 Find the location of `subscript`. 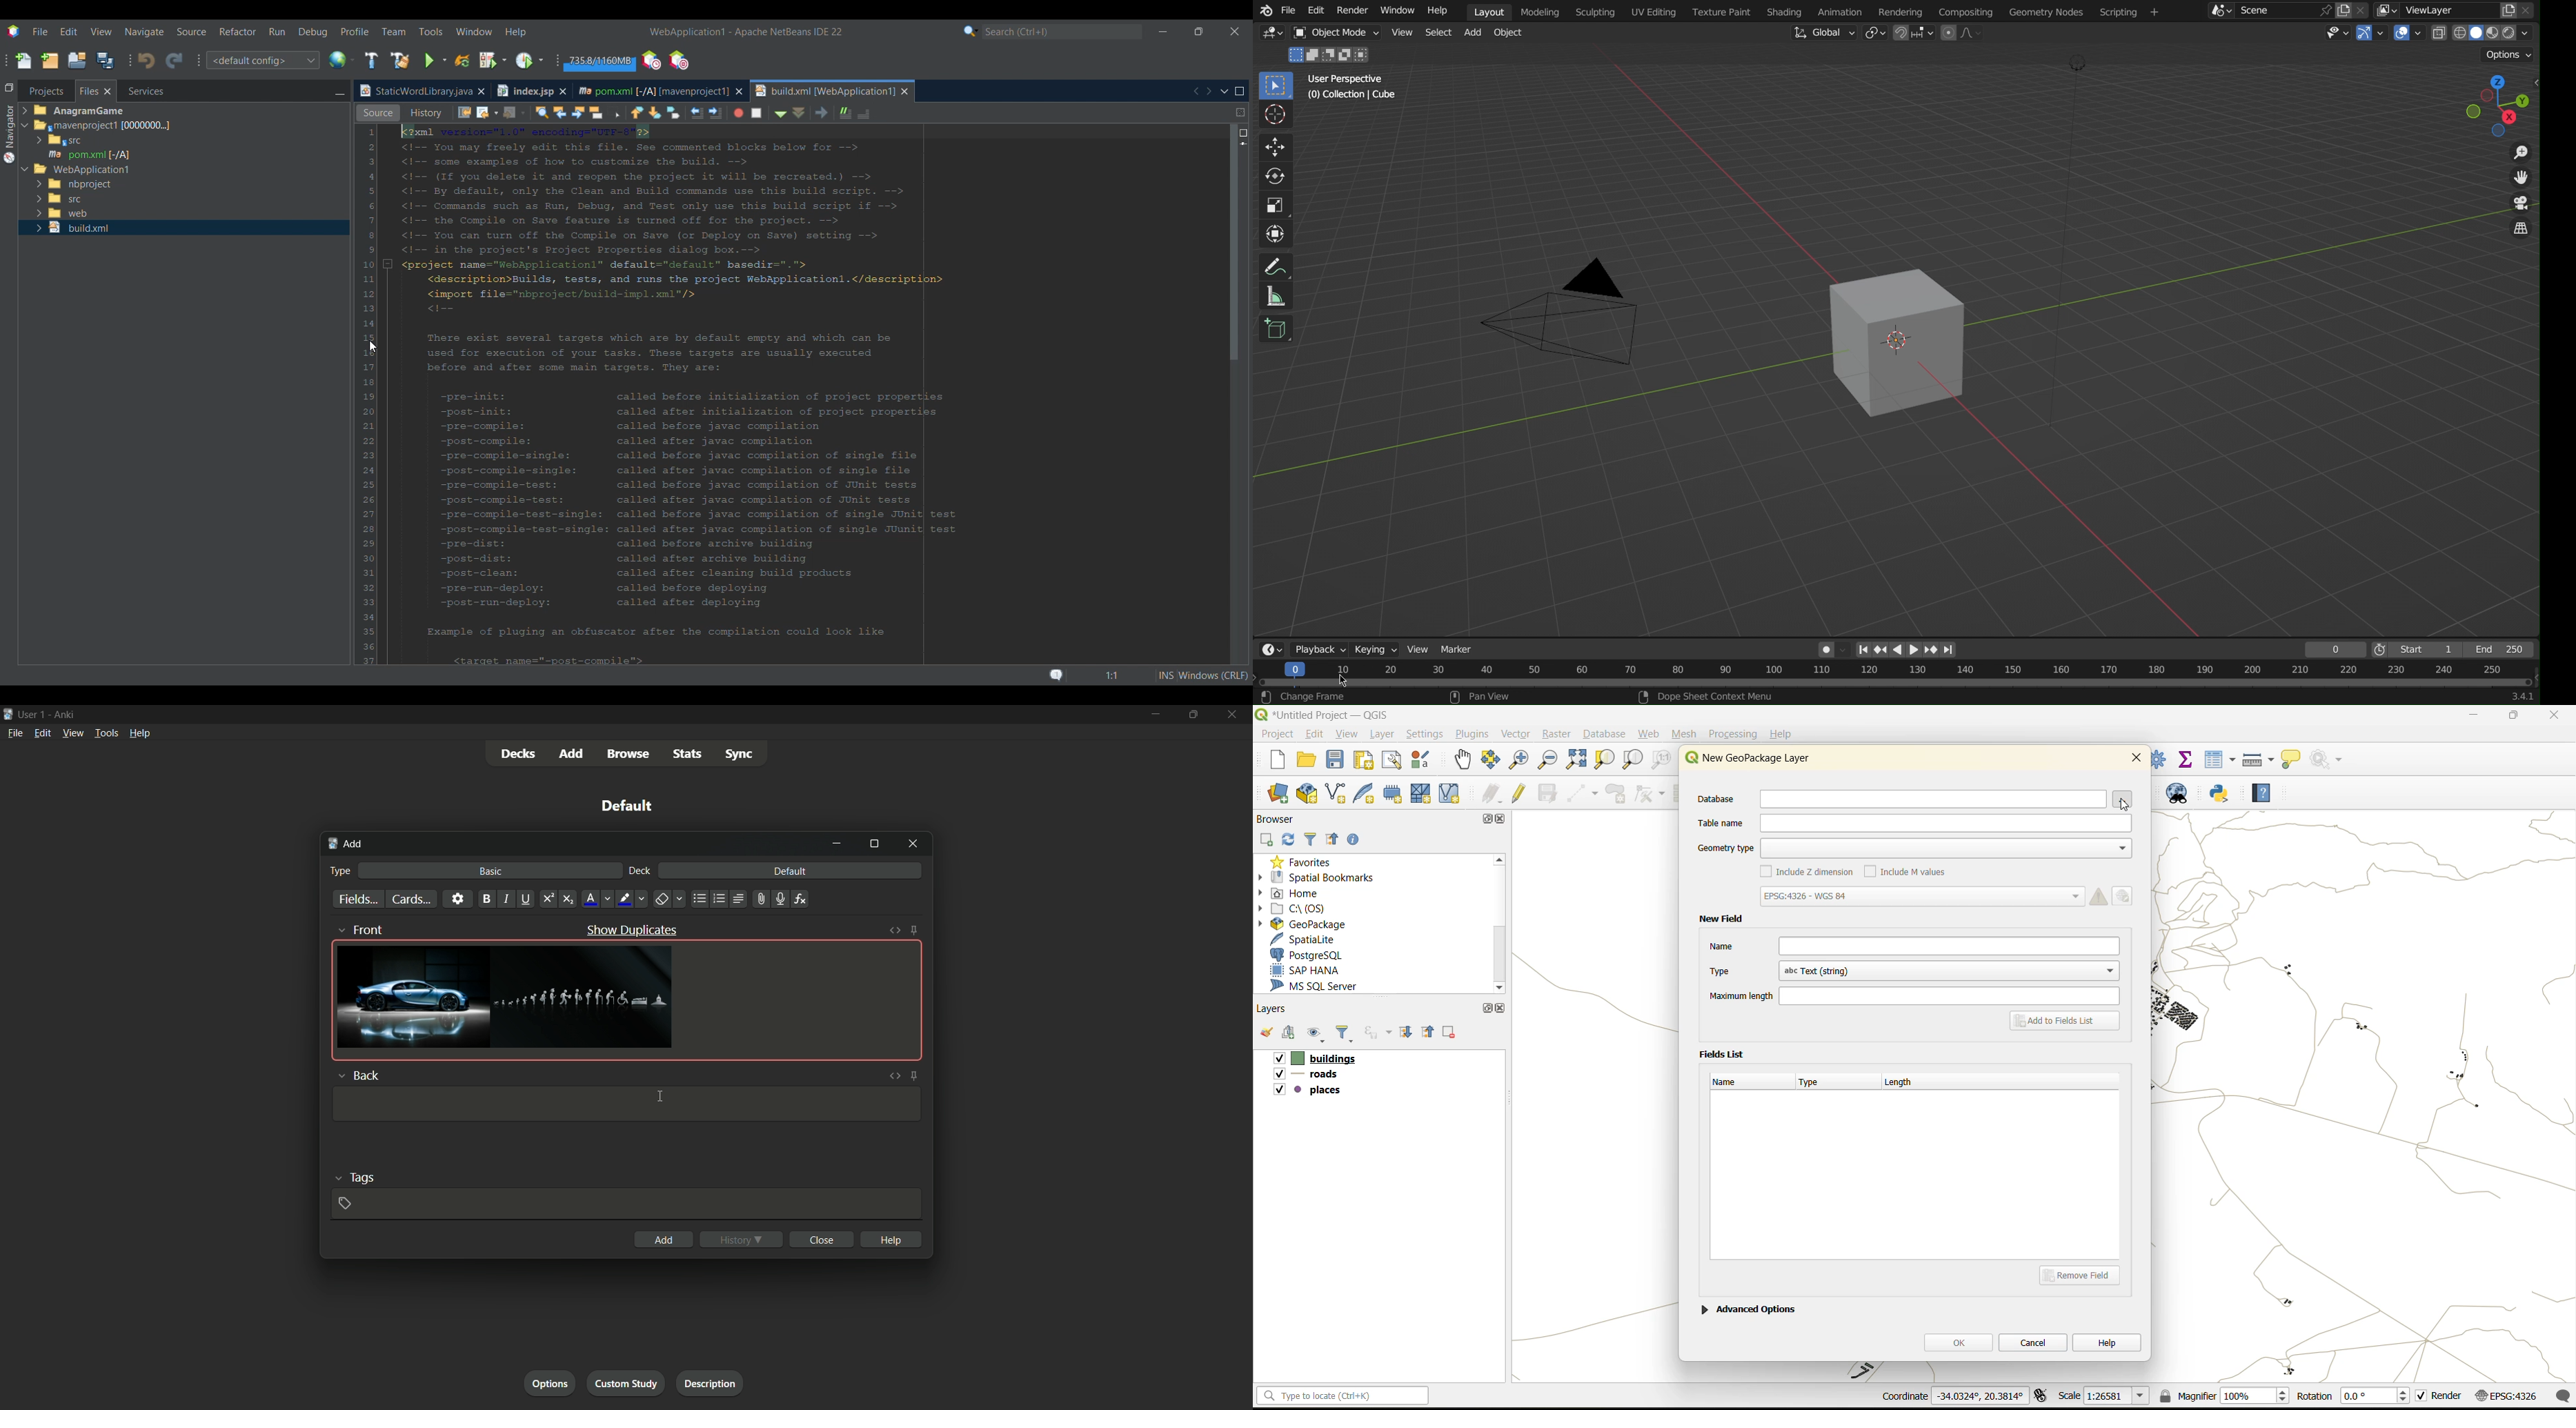

subscript is located at coordinates (569, 899).